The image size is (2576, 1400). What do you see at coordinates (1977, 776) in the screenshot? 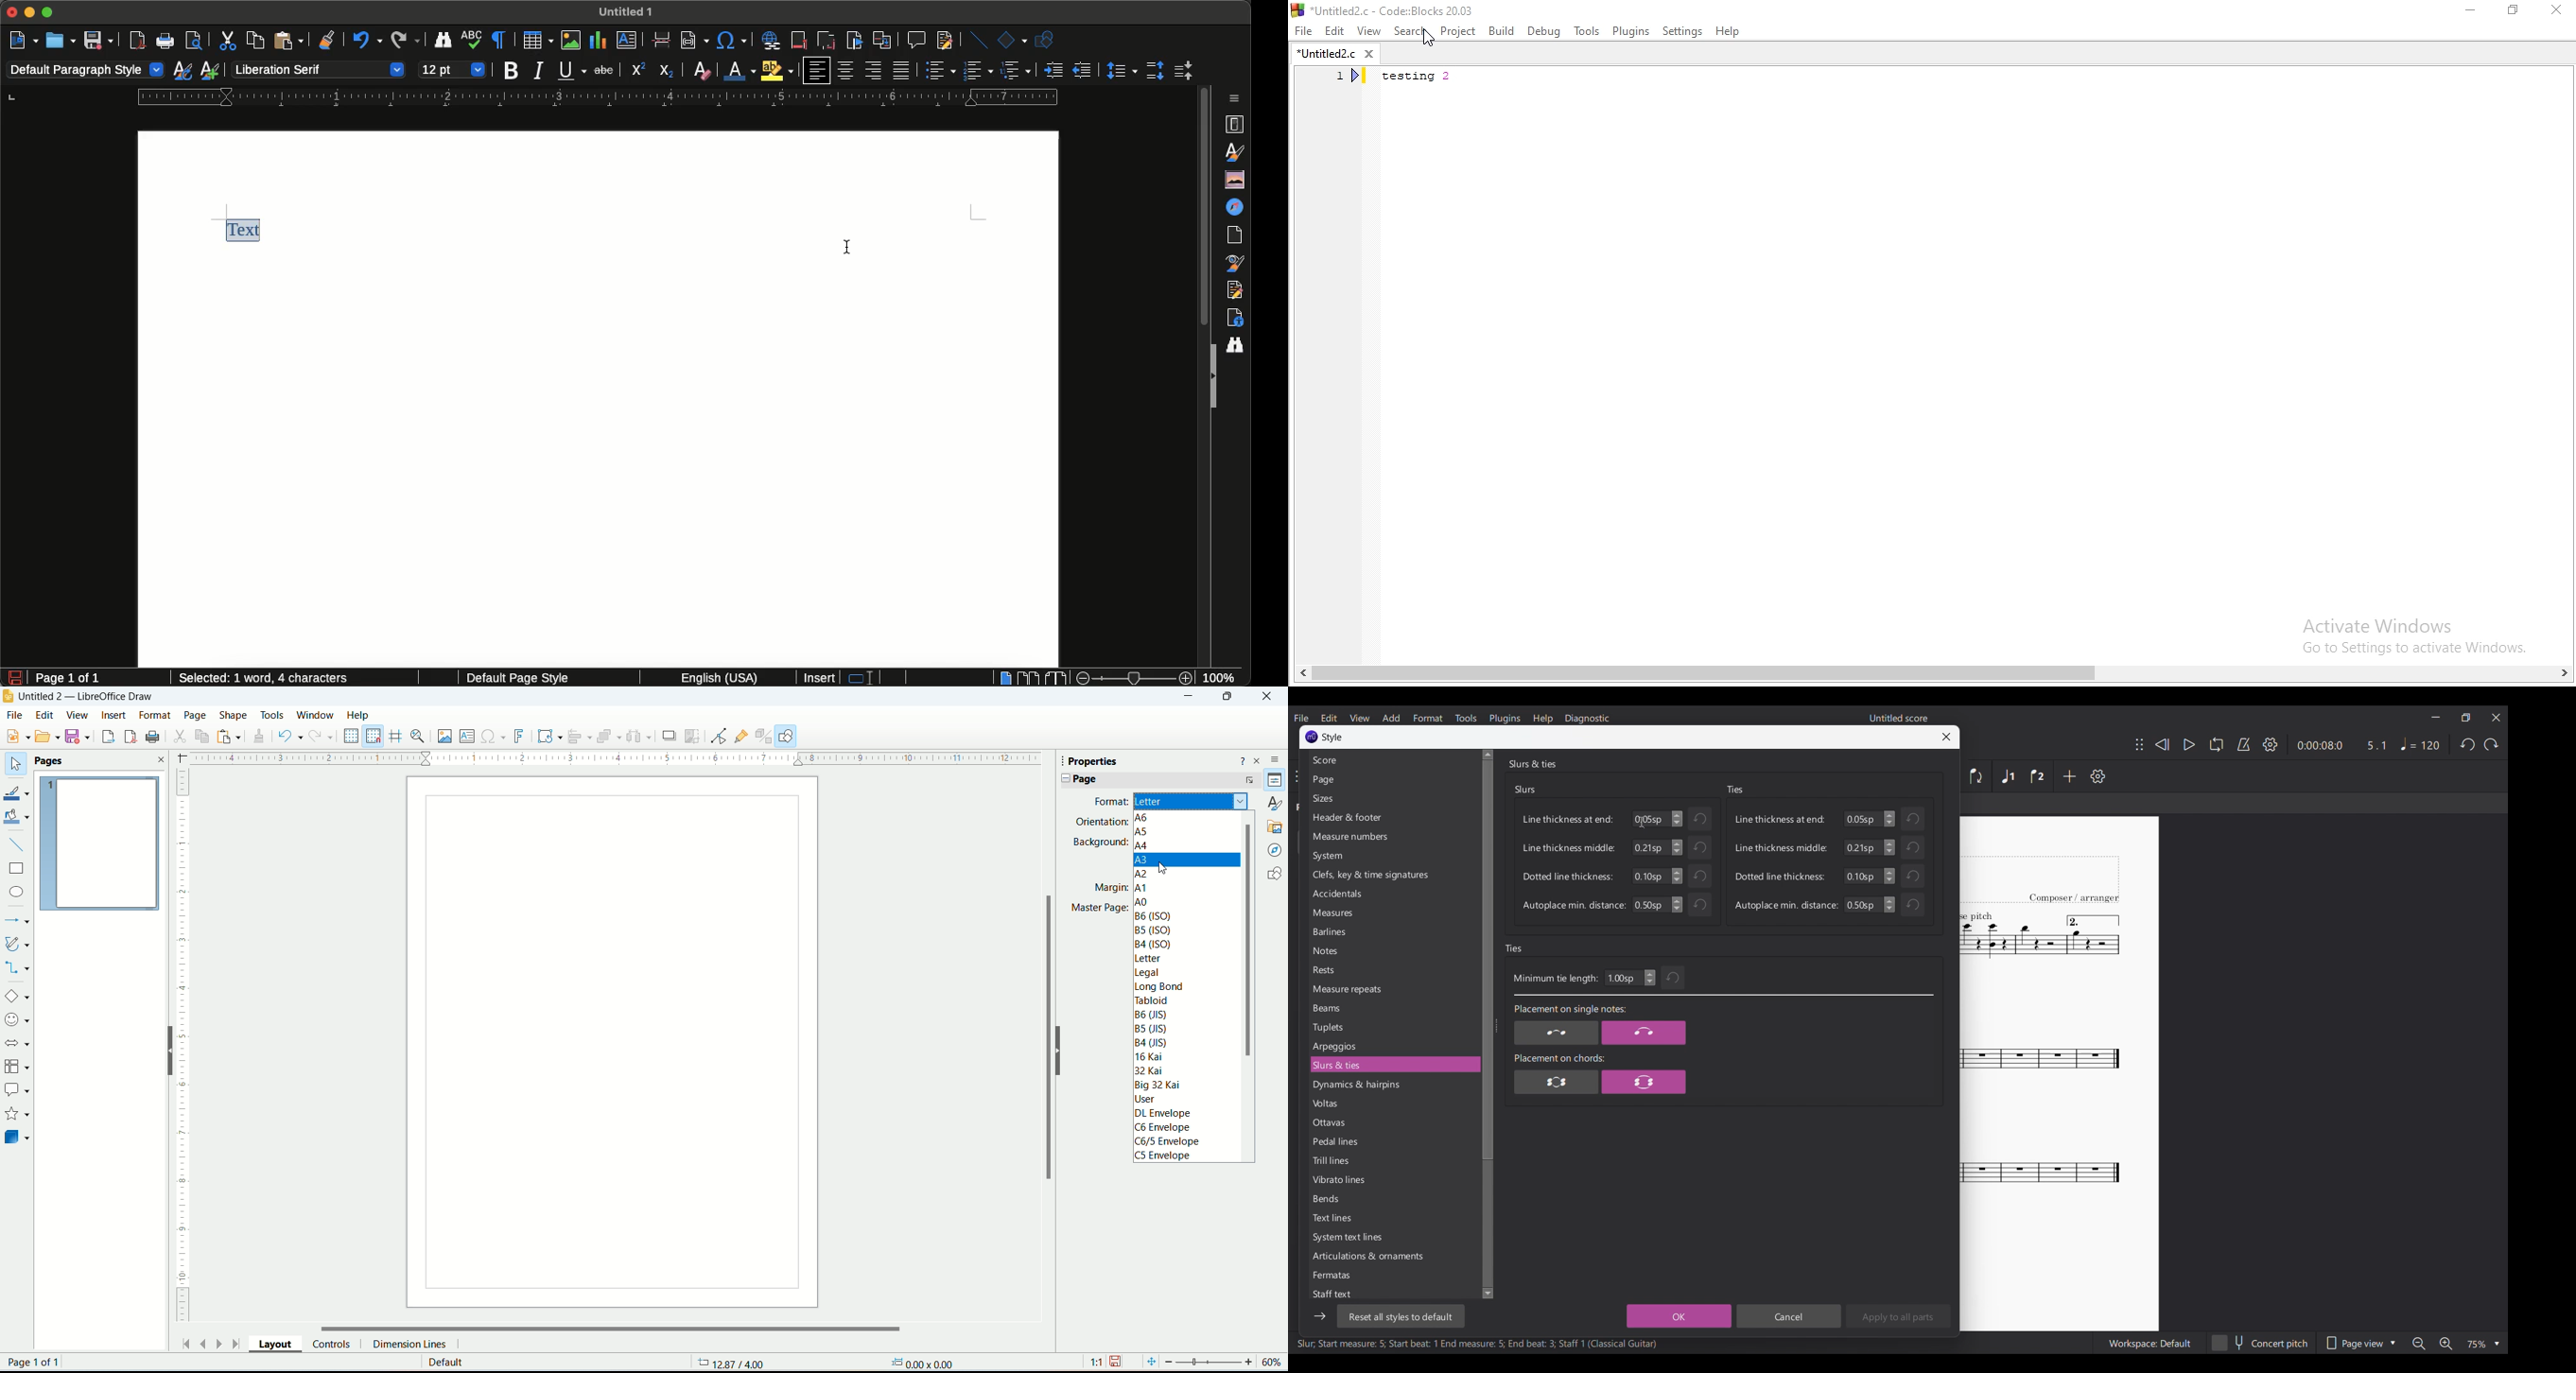
I see `Flip direction` at bounding box center [1977, 776].